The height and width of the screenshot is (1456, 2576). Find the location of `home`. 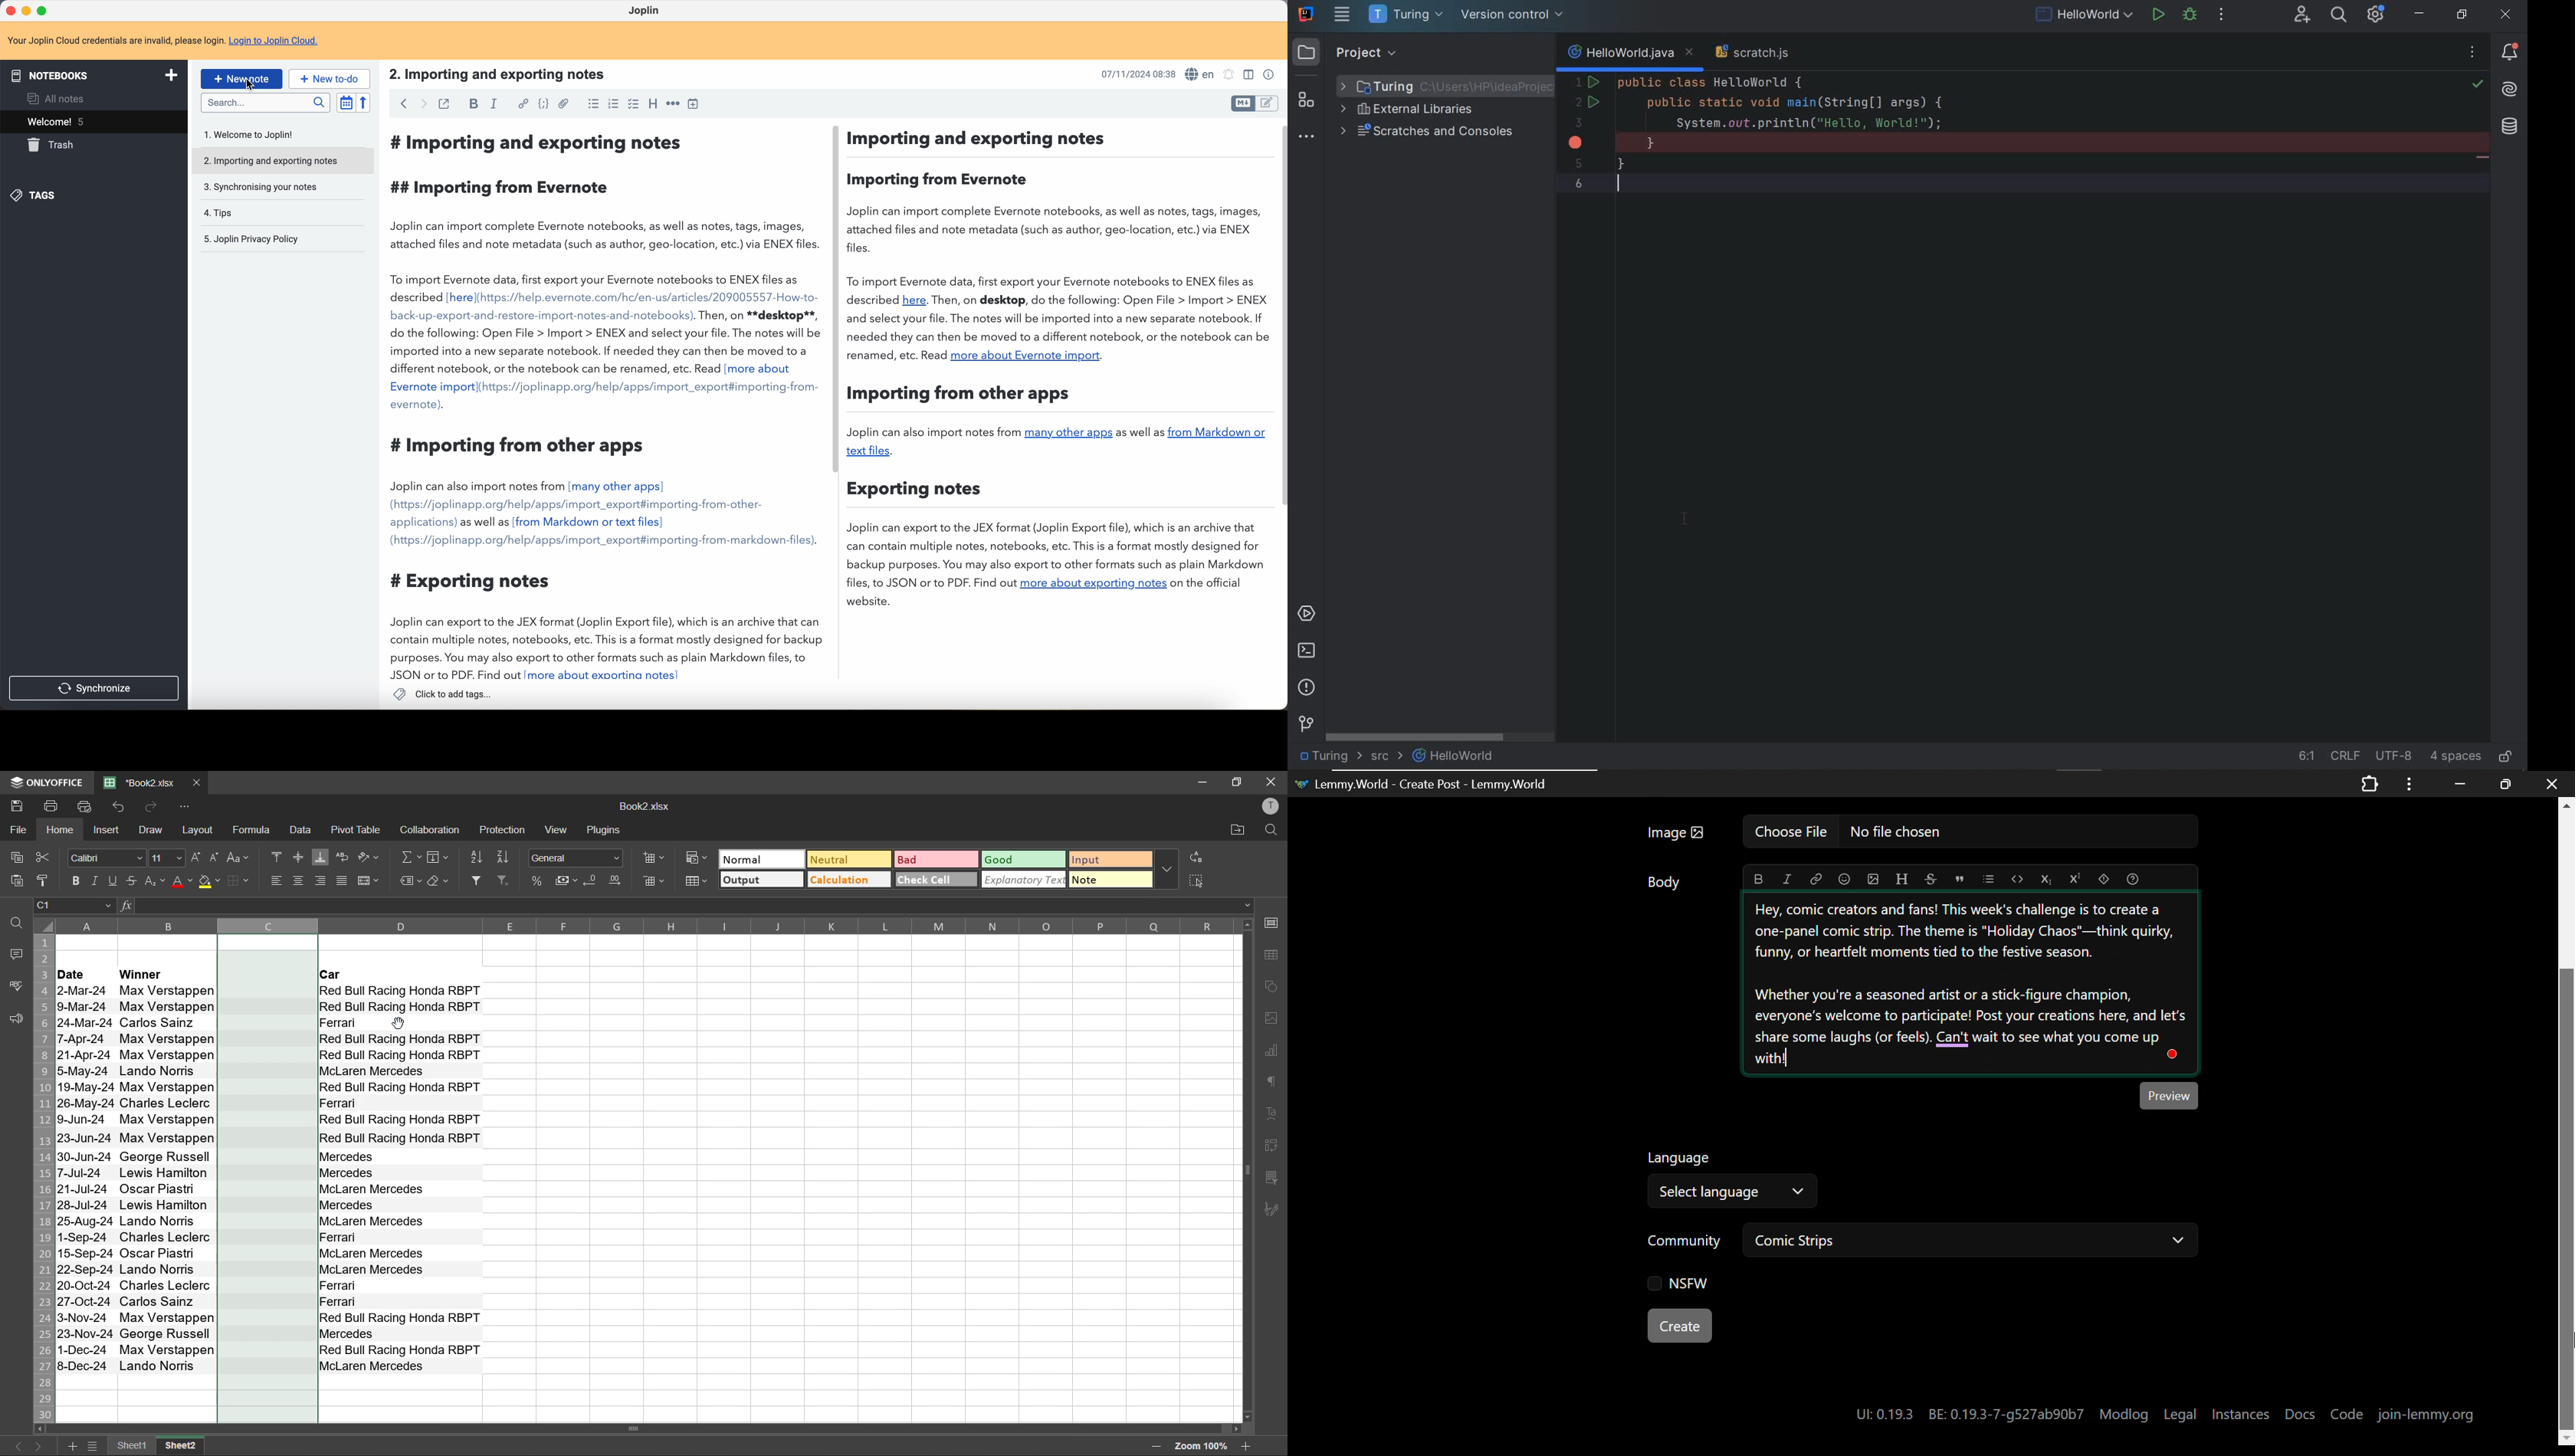

home is located at coordinates (62, 831).